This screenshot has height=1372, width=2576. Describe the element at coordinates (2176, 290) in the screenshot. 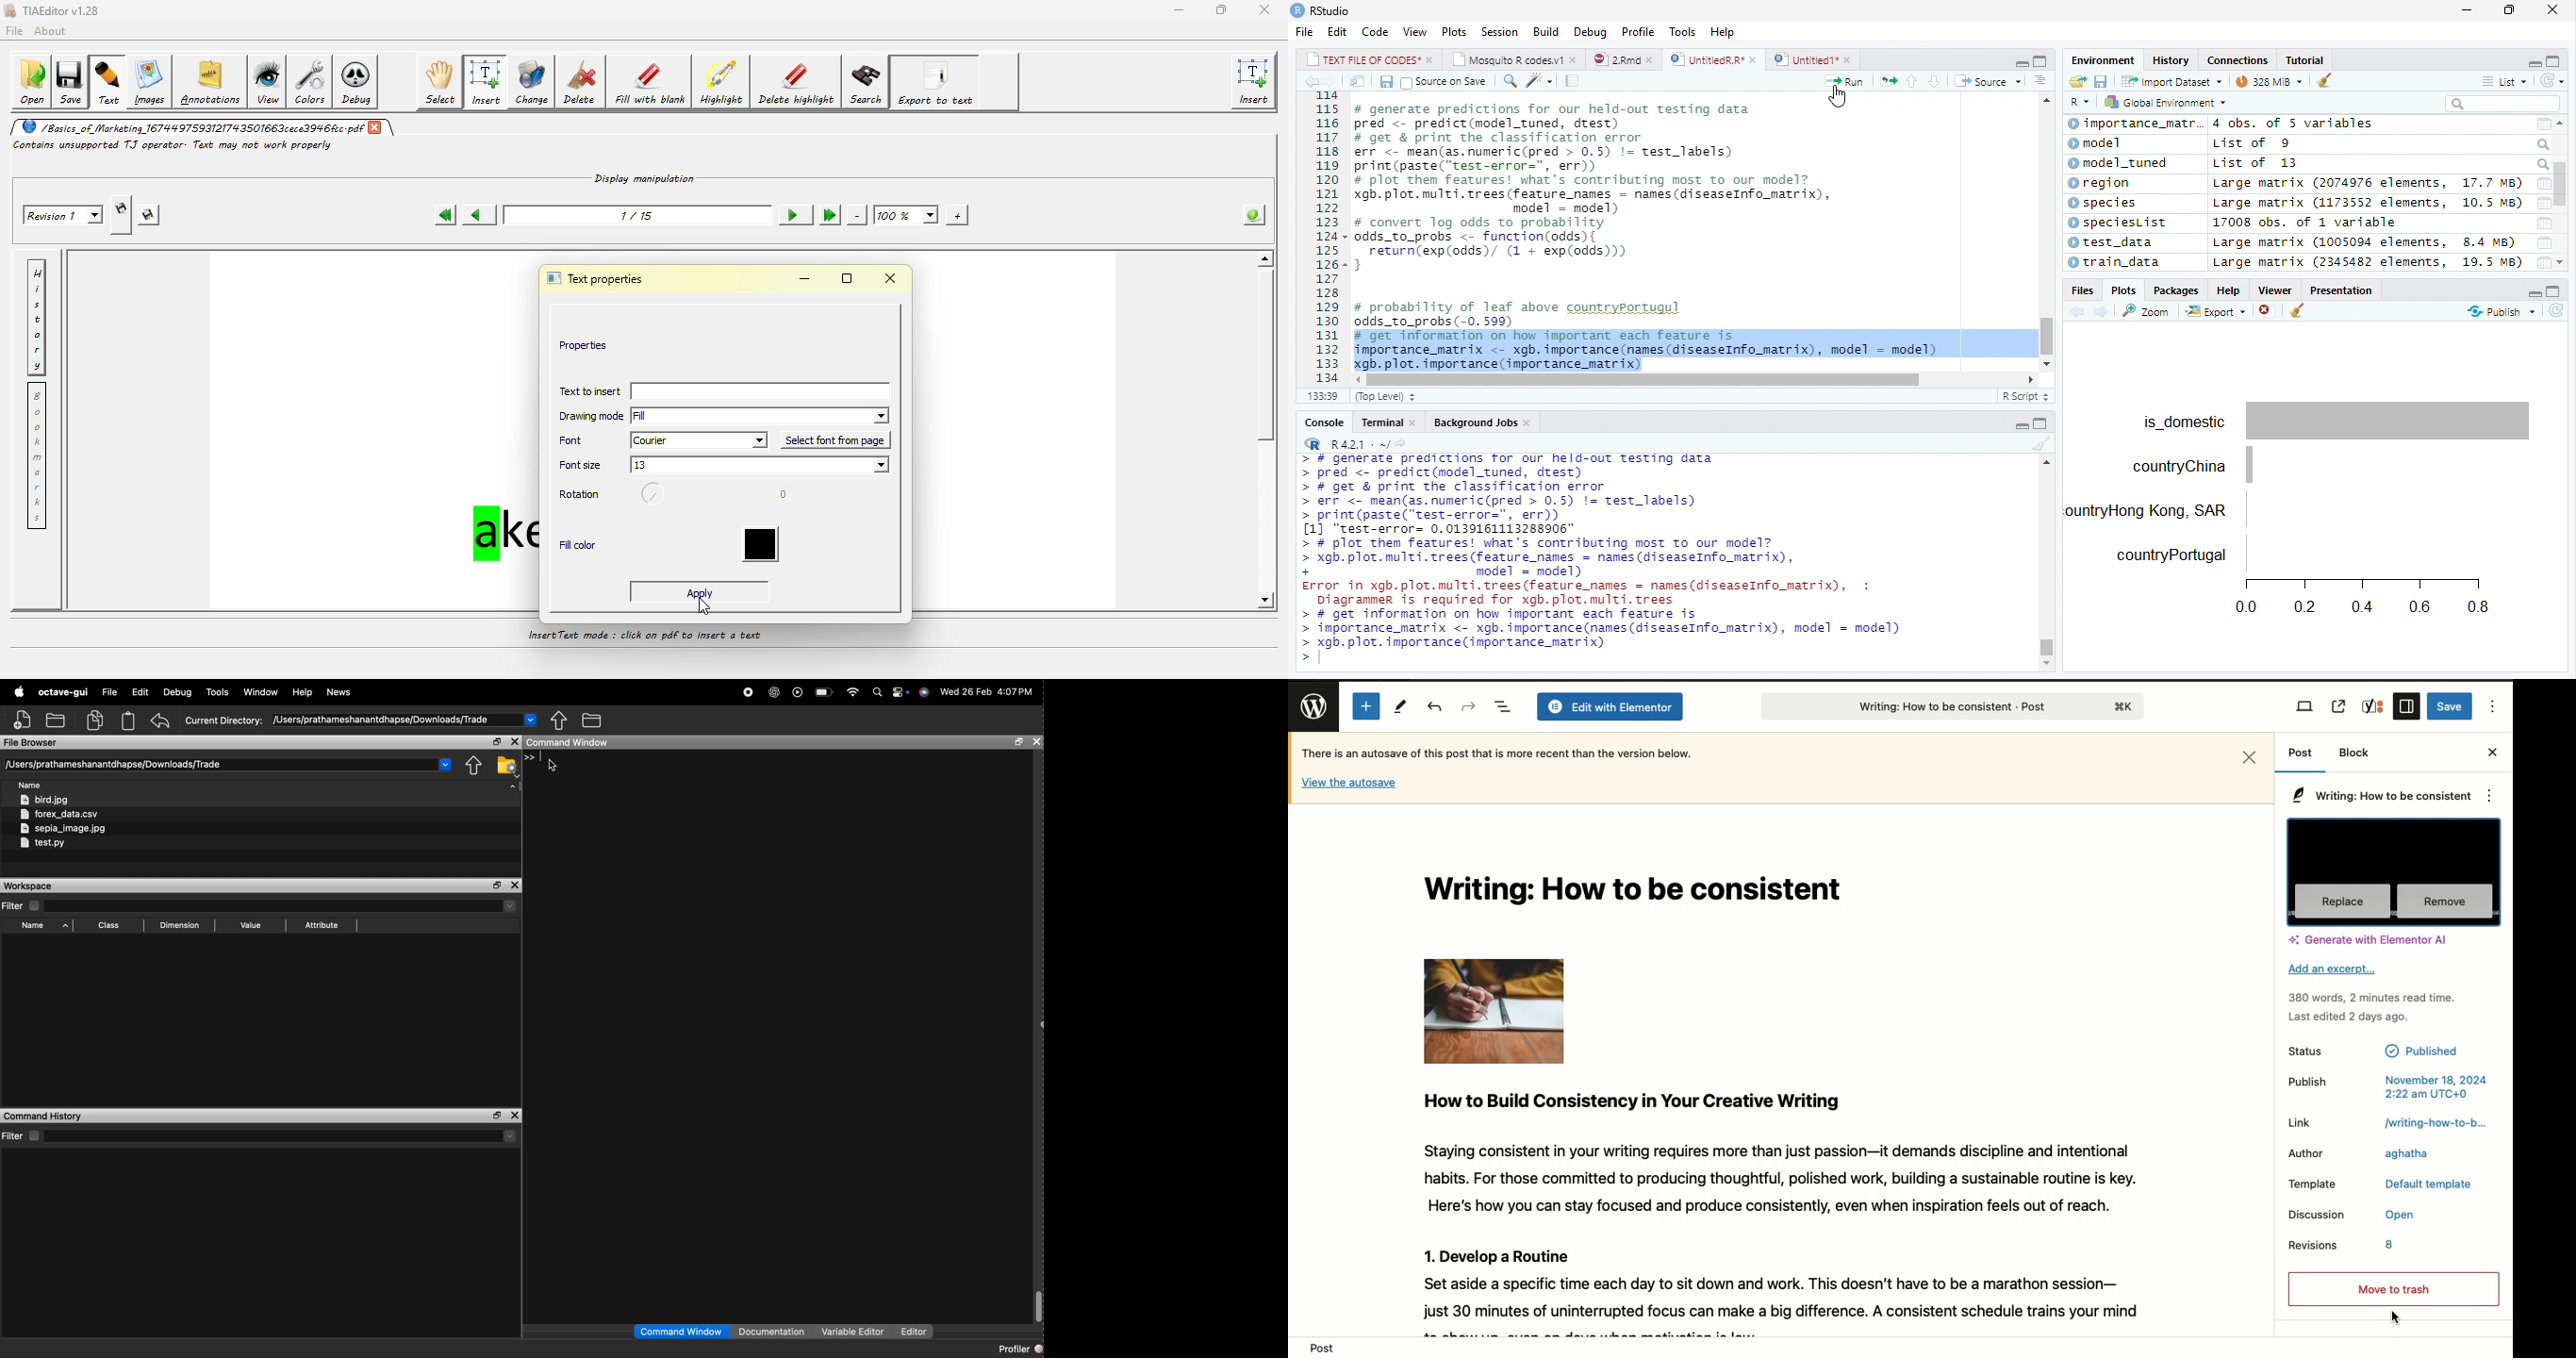

I see `Packages` at that location.